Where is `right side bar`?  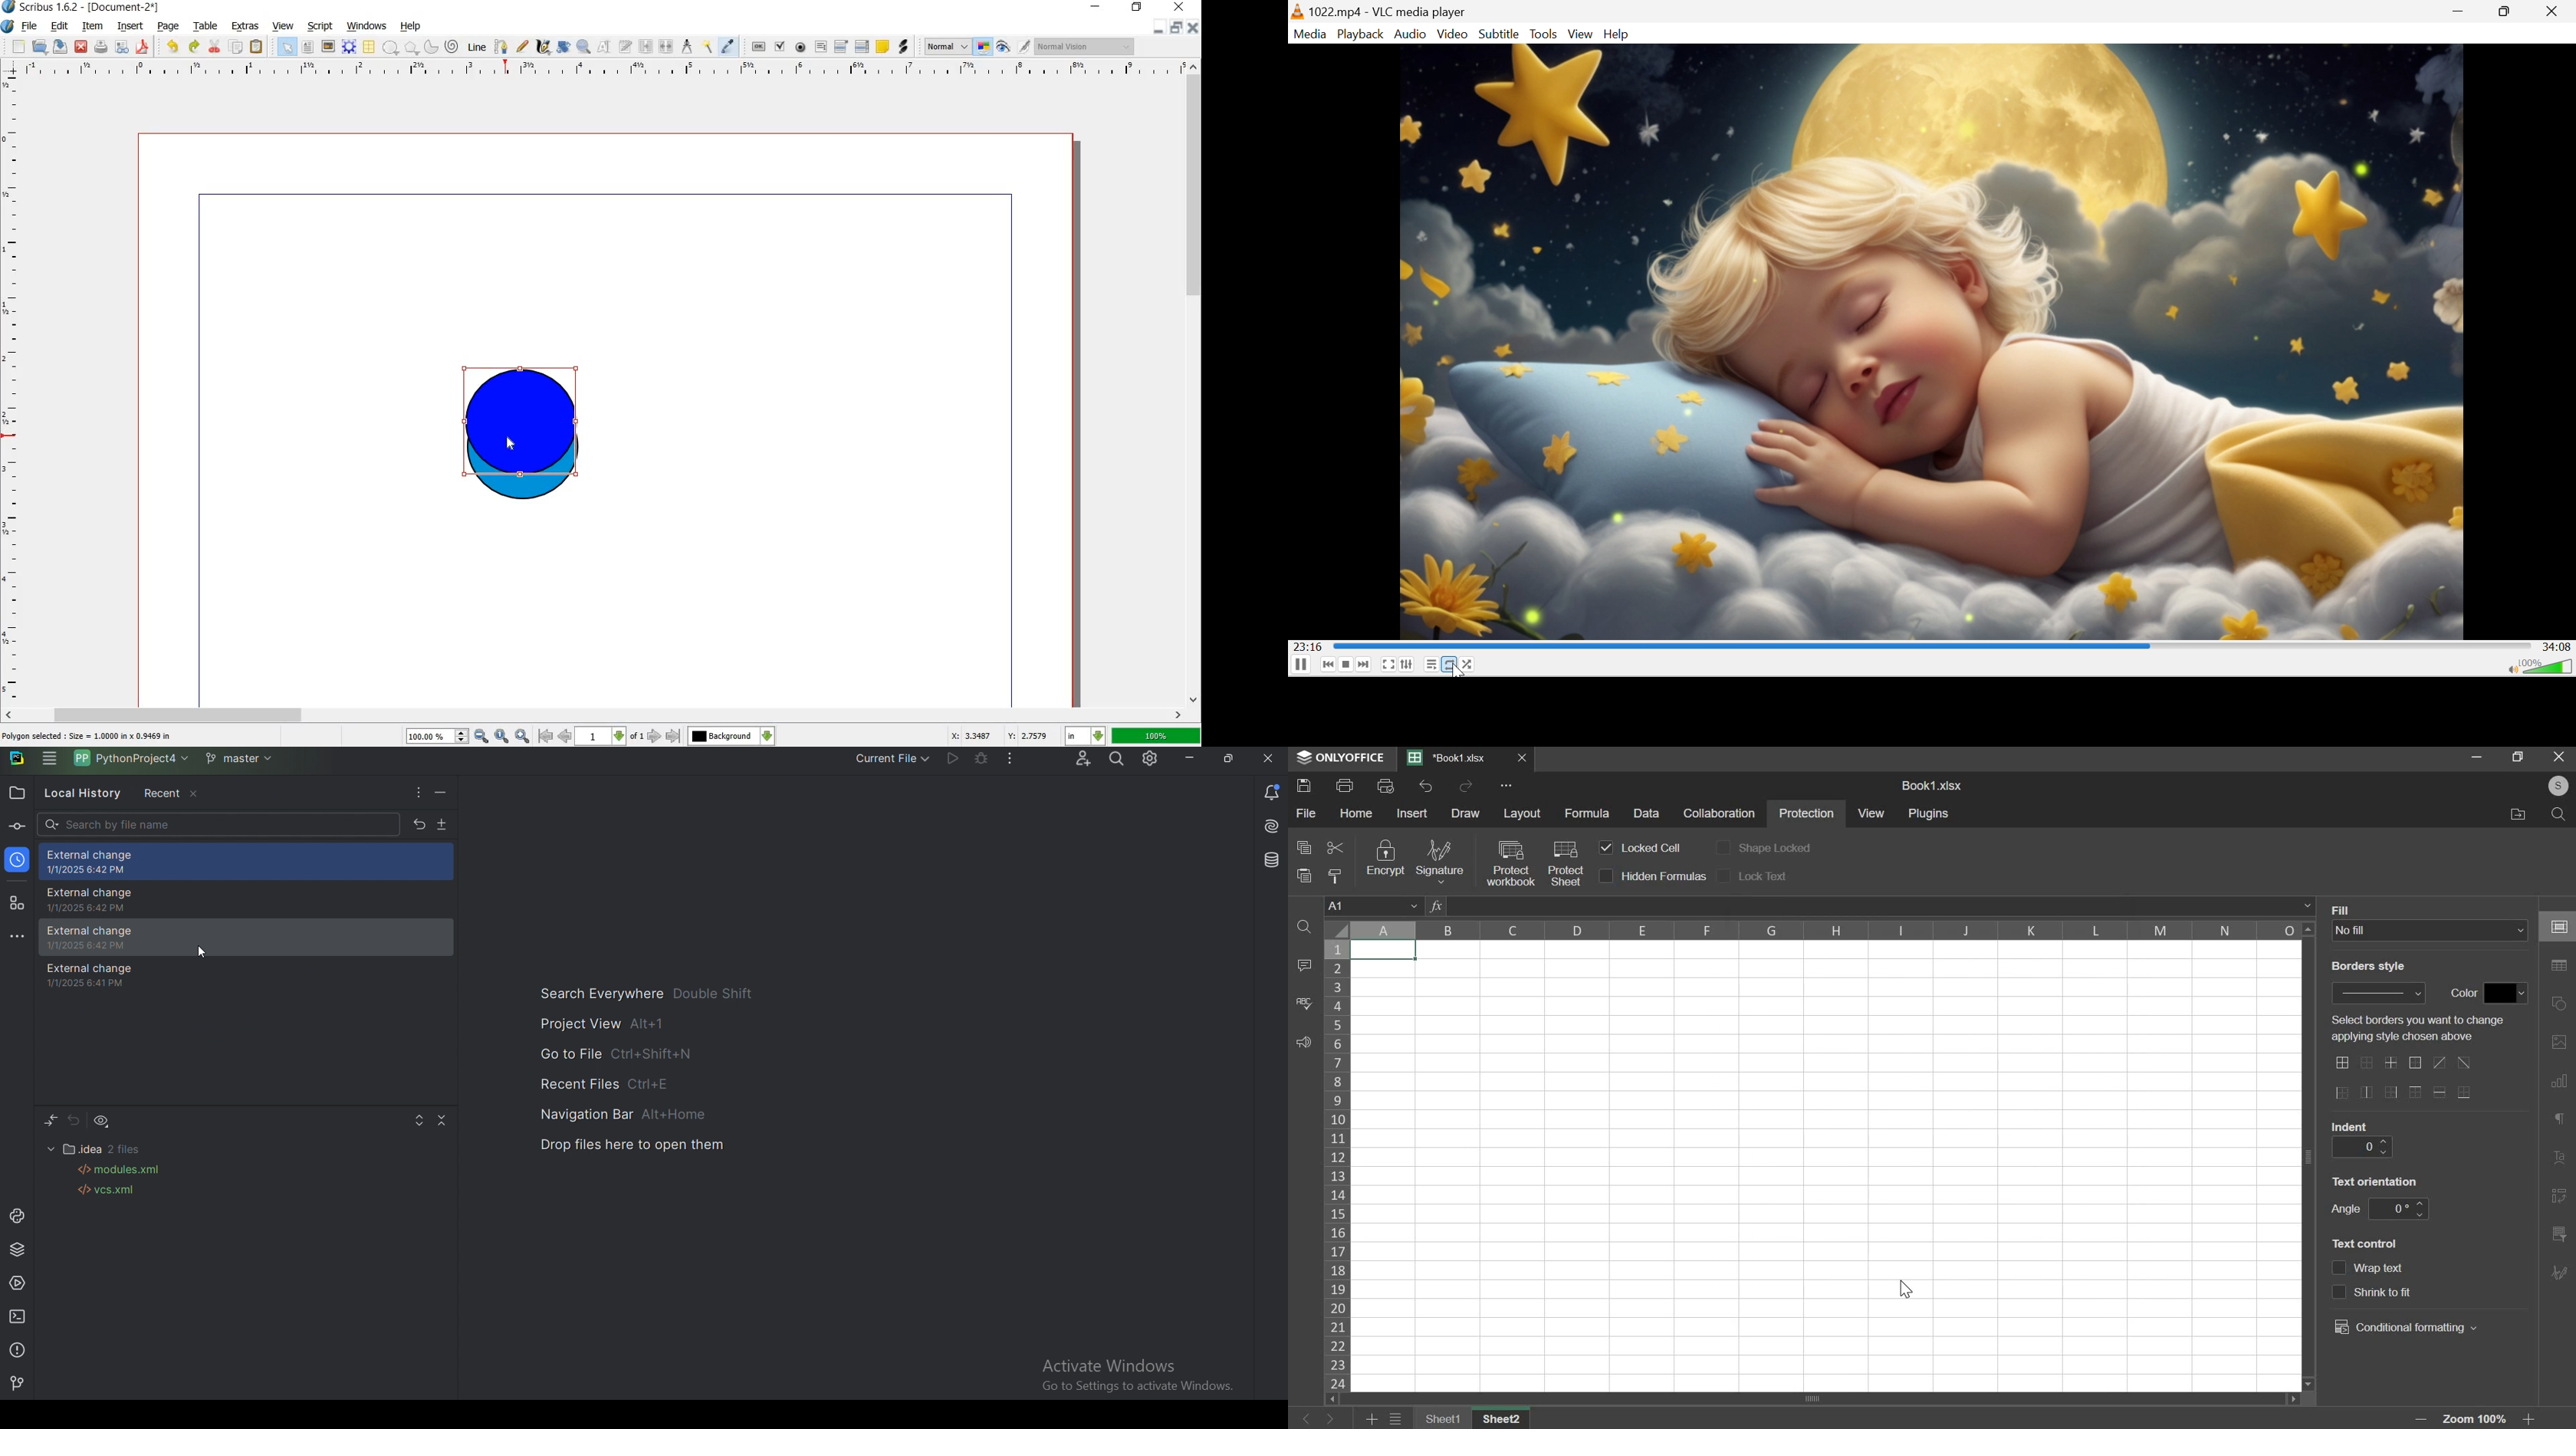
right side bar is located at coordinates (2561, 1118).